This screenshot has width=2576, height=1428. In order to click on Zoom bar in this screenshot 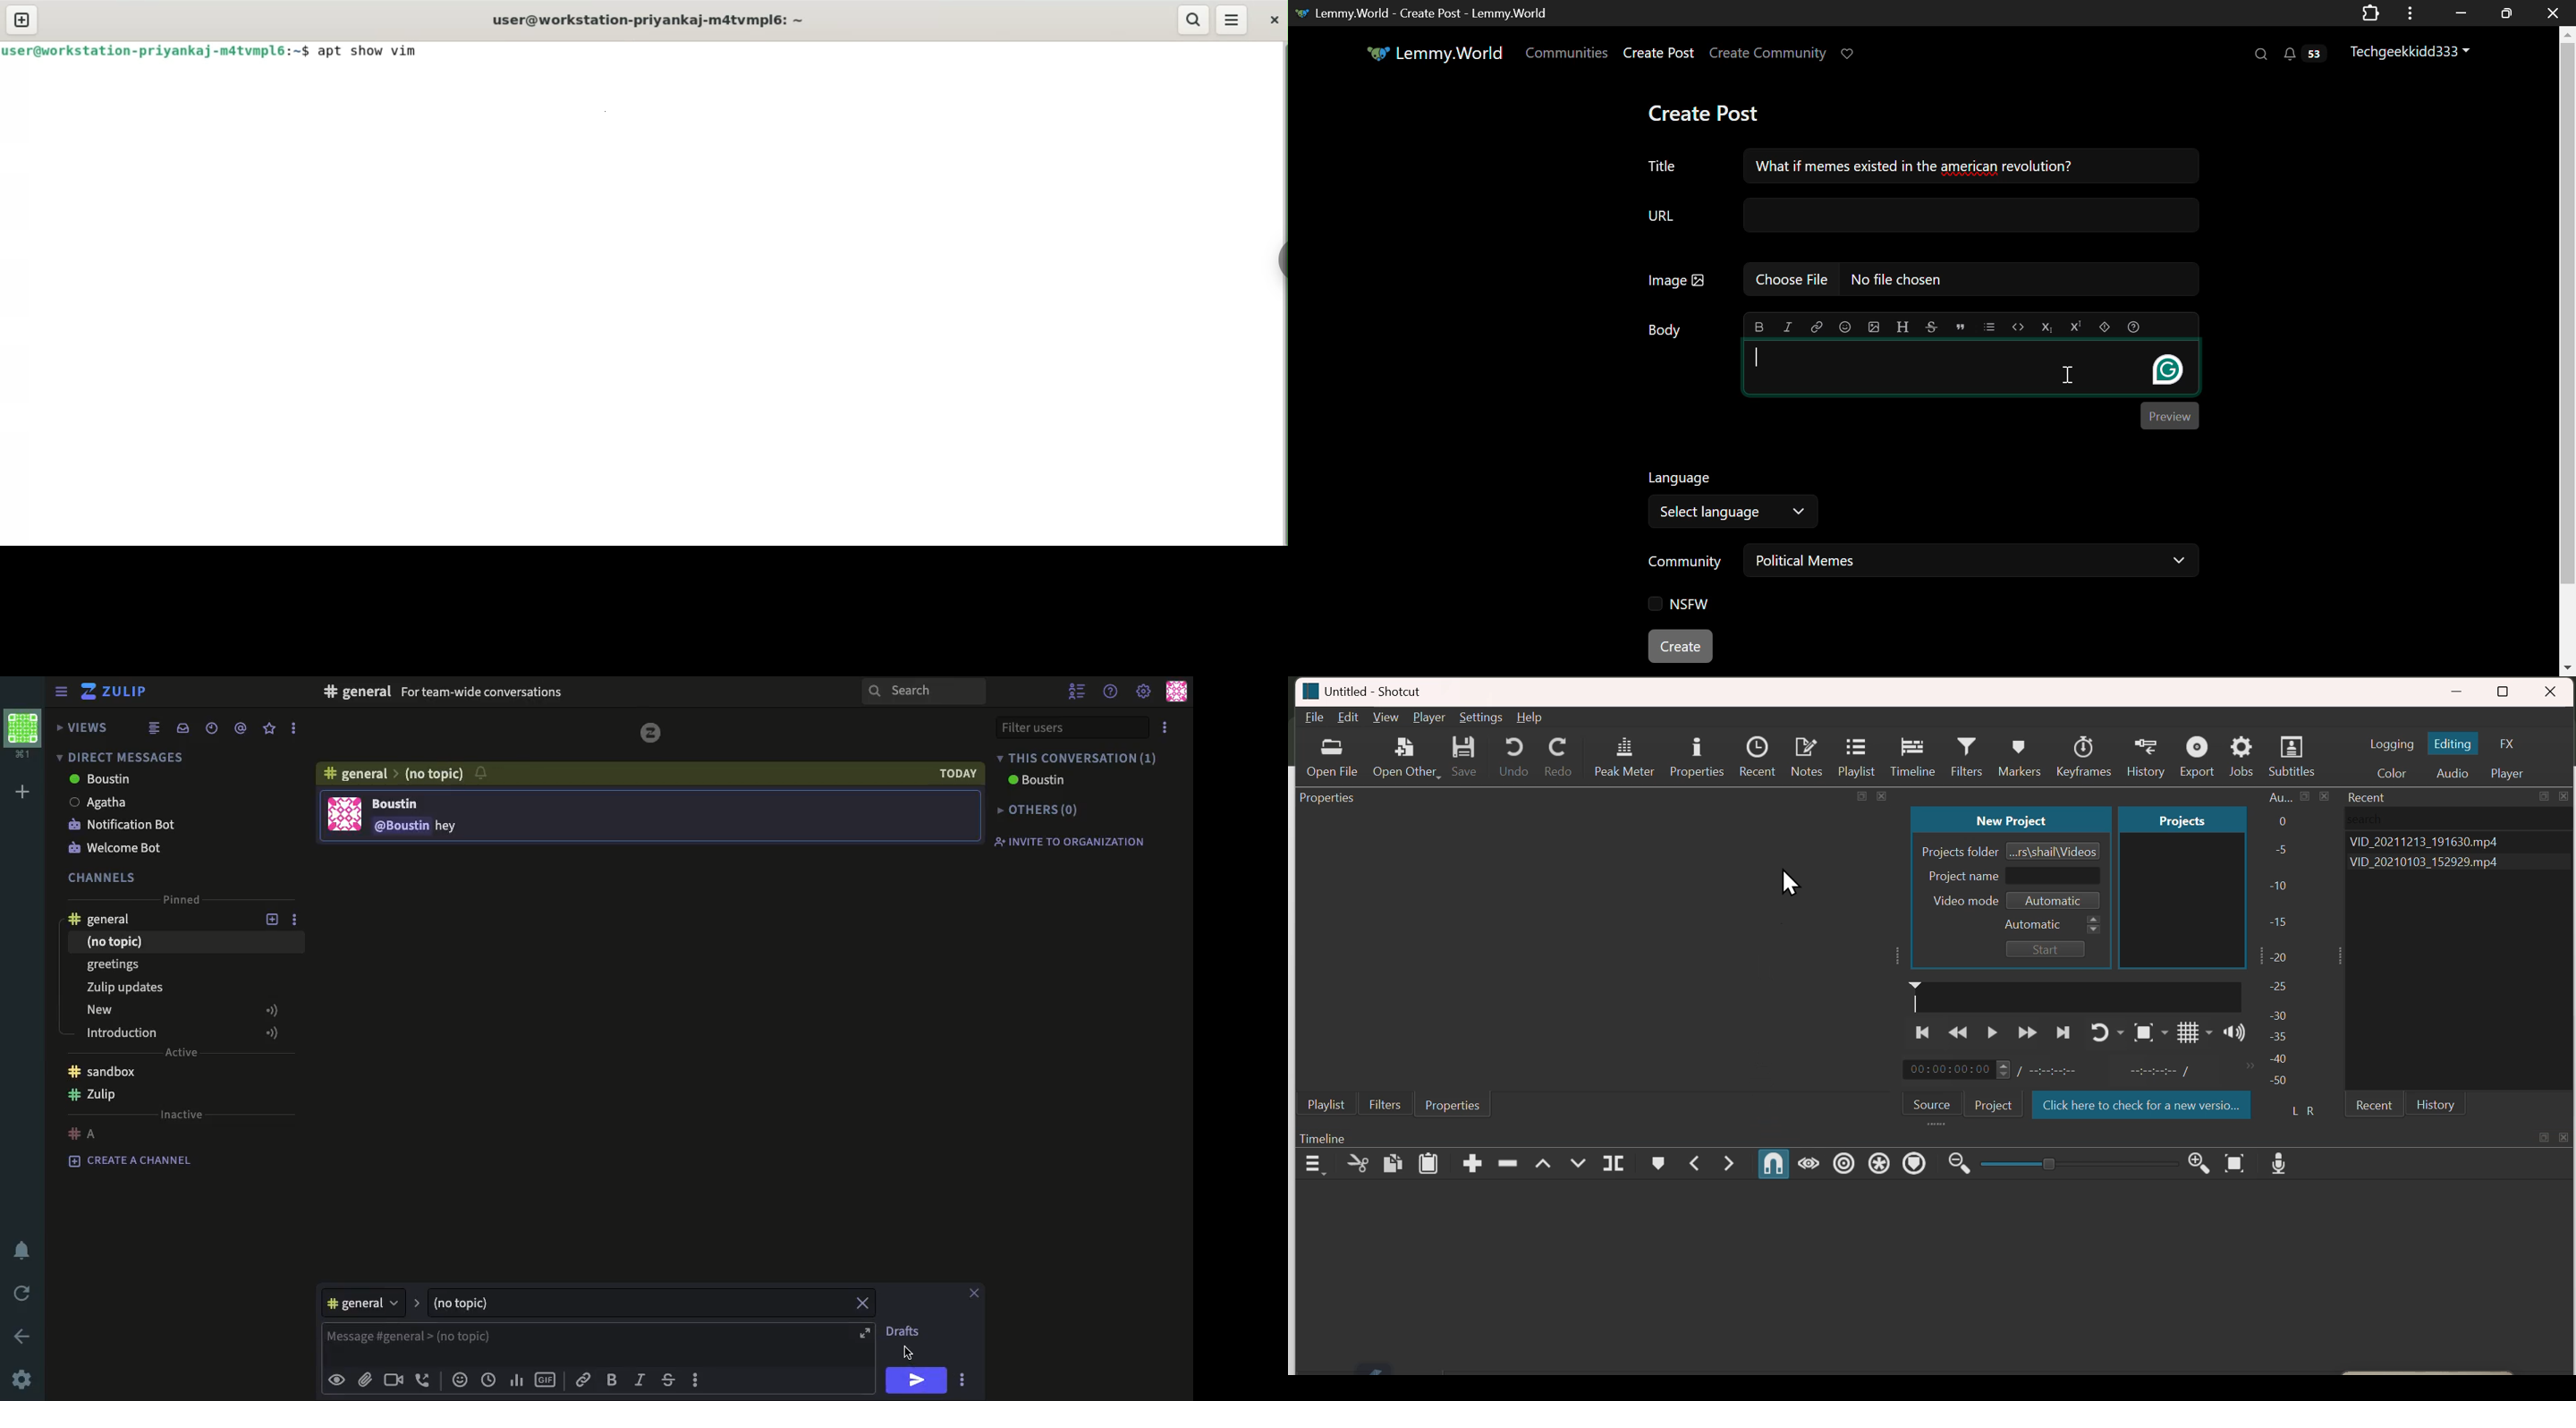, I will do `click(2079, 1163)`.